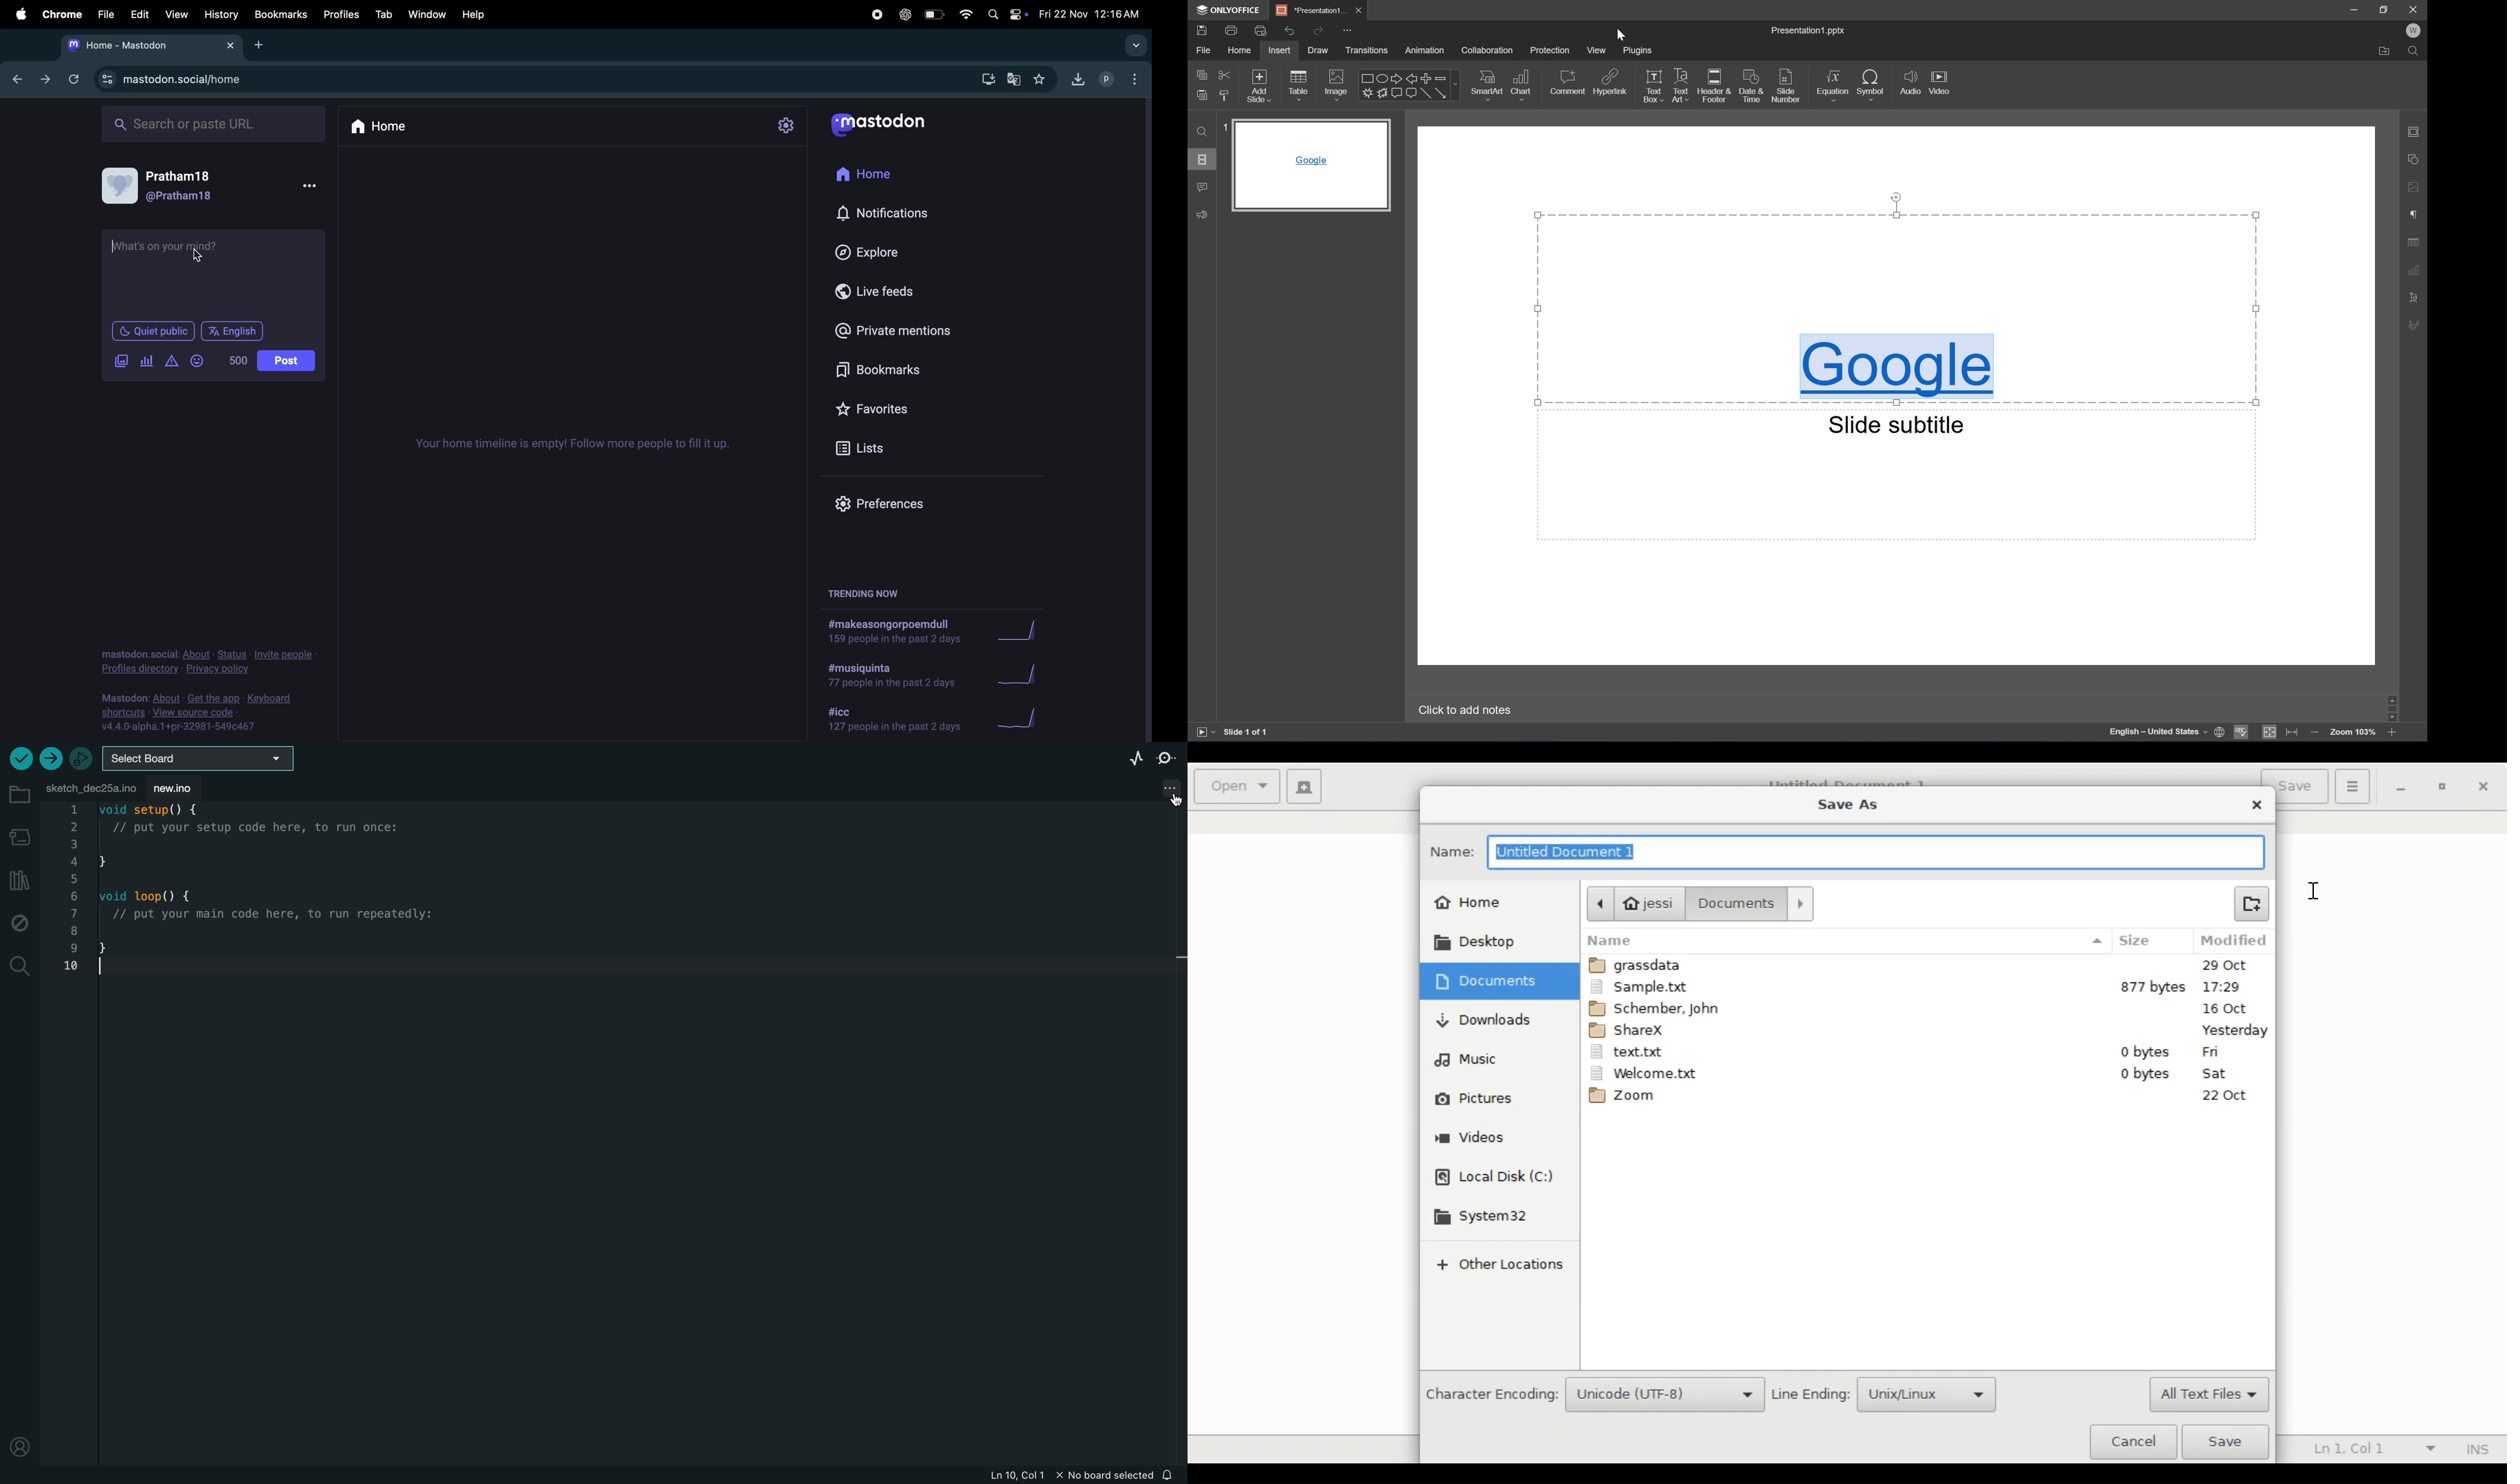 The height and width of the screenshot is (1484, 2520). Describe the element at coordinates (1017, 15) in the screenshot. I see `apple widgets` at that location.